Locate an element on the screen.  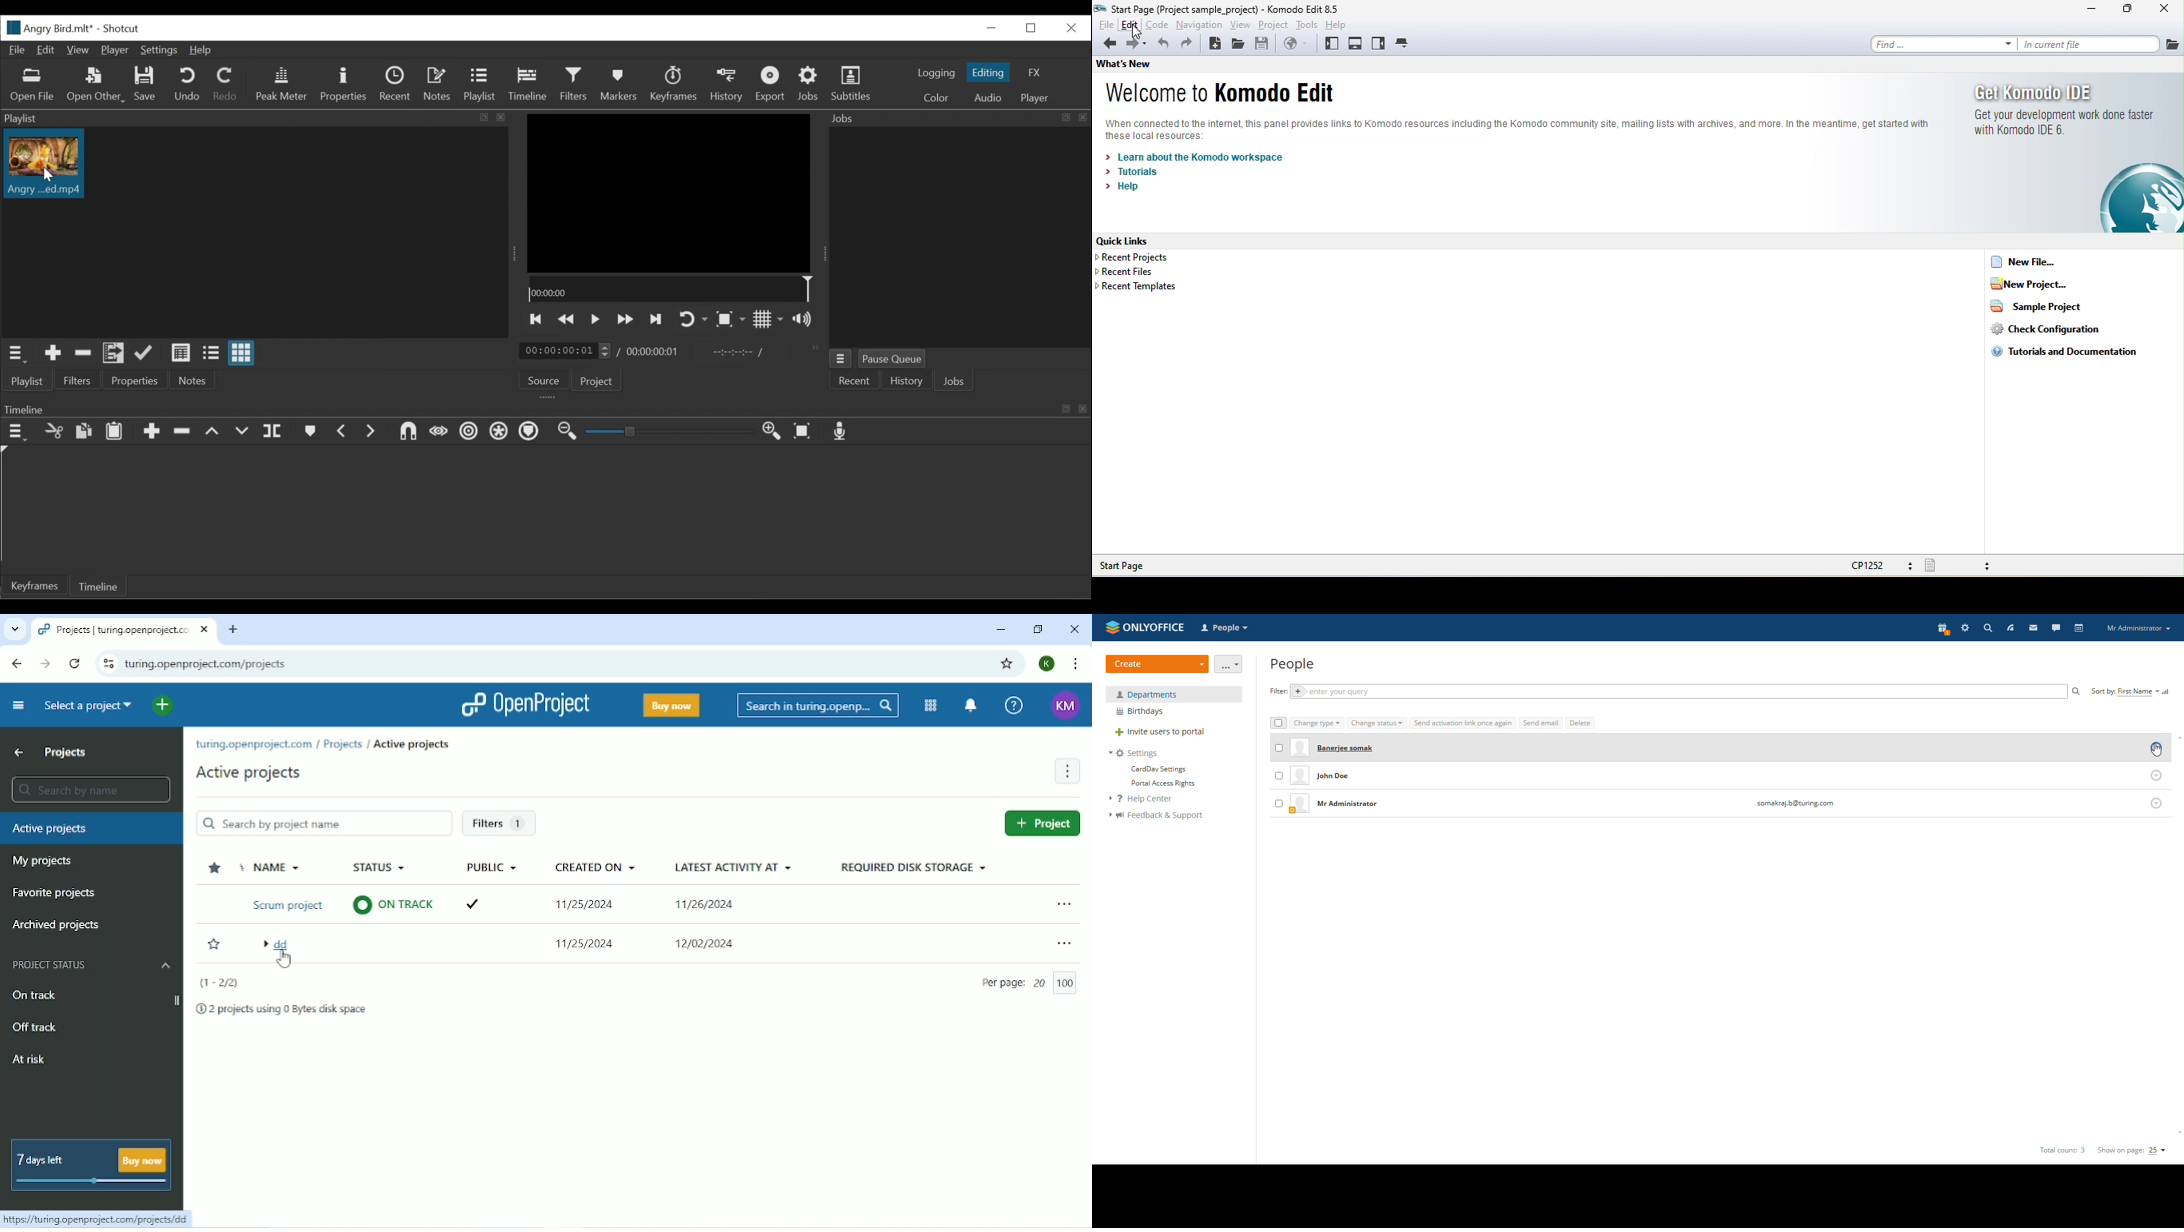
total count is located at coordinates (2061, 1151).